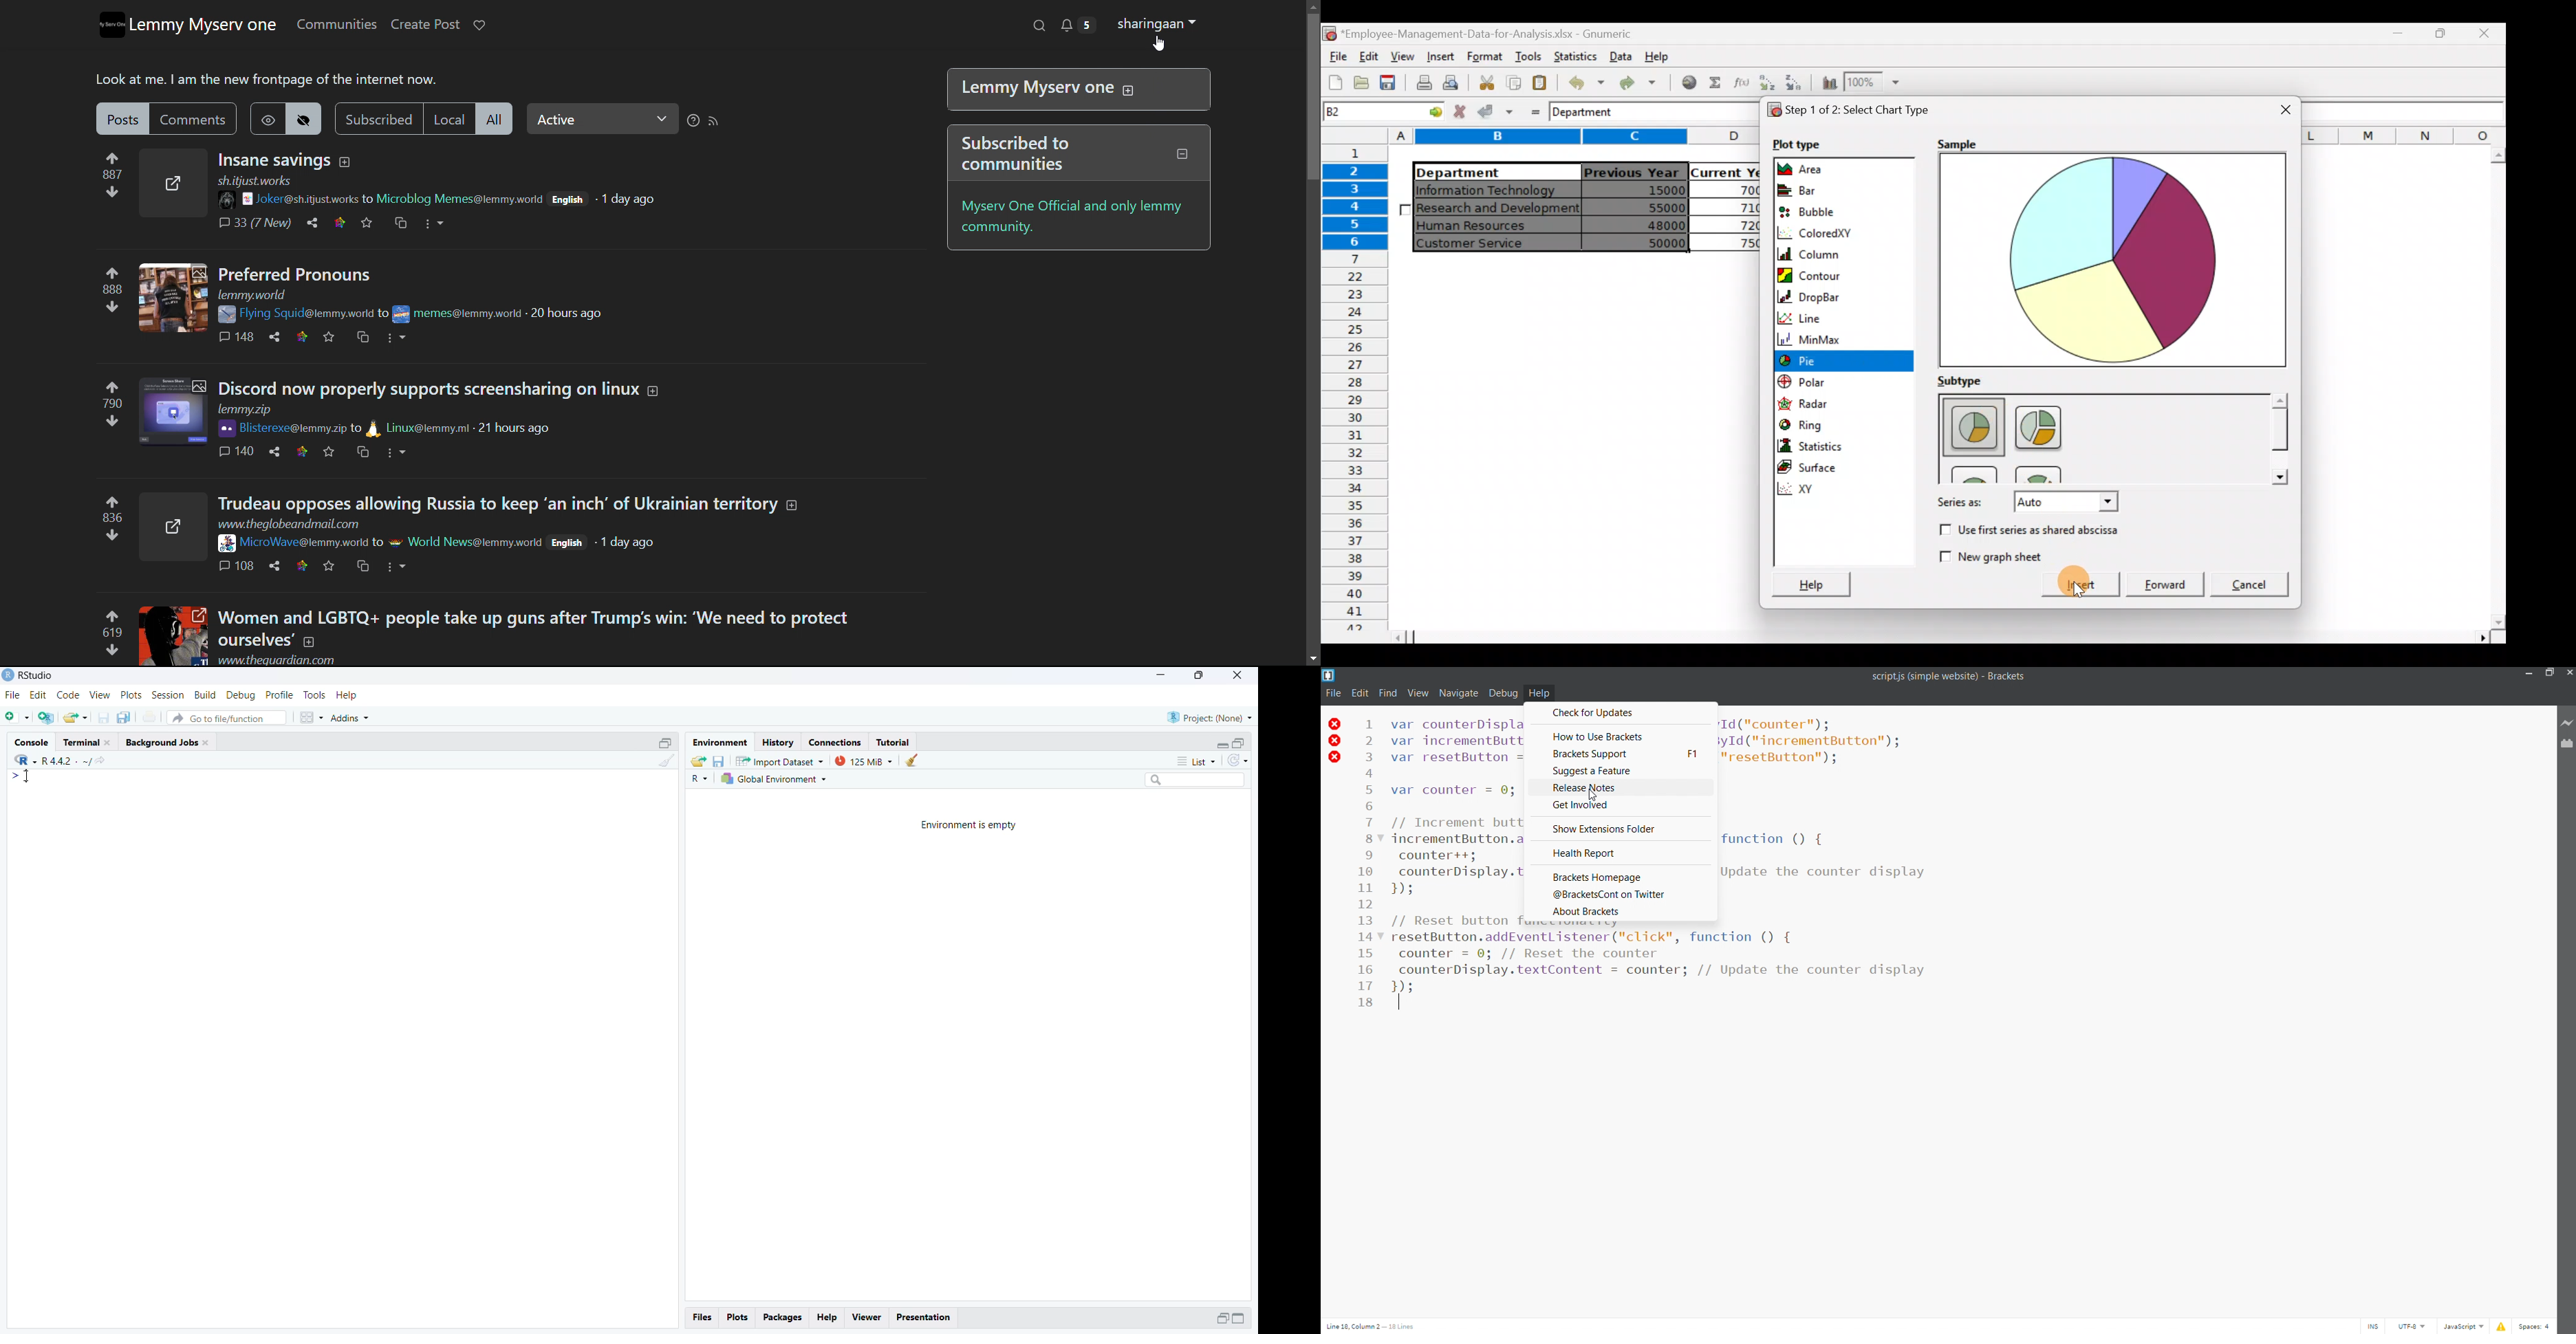 The width and height of the screenshot is (2576, 1344). I want to click on R 4.4.2., so click(45, 760).